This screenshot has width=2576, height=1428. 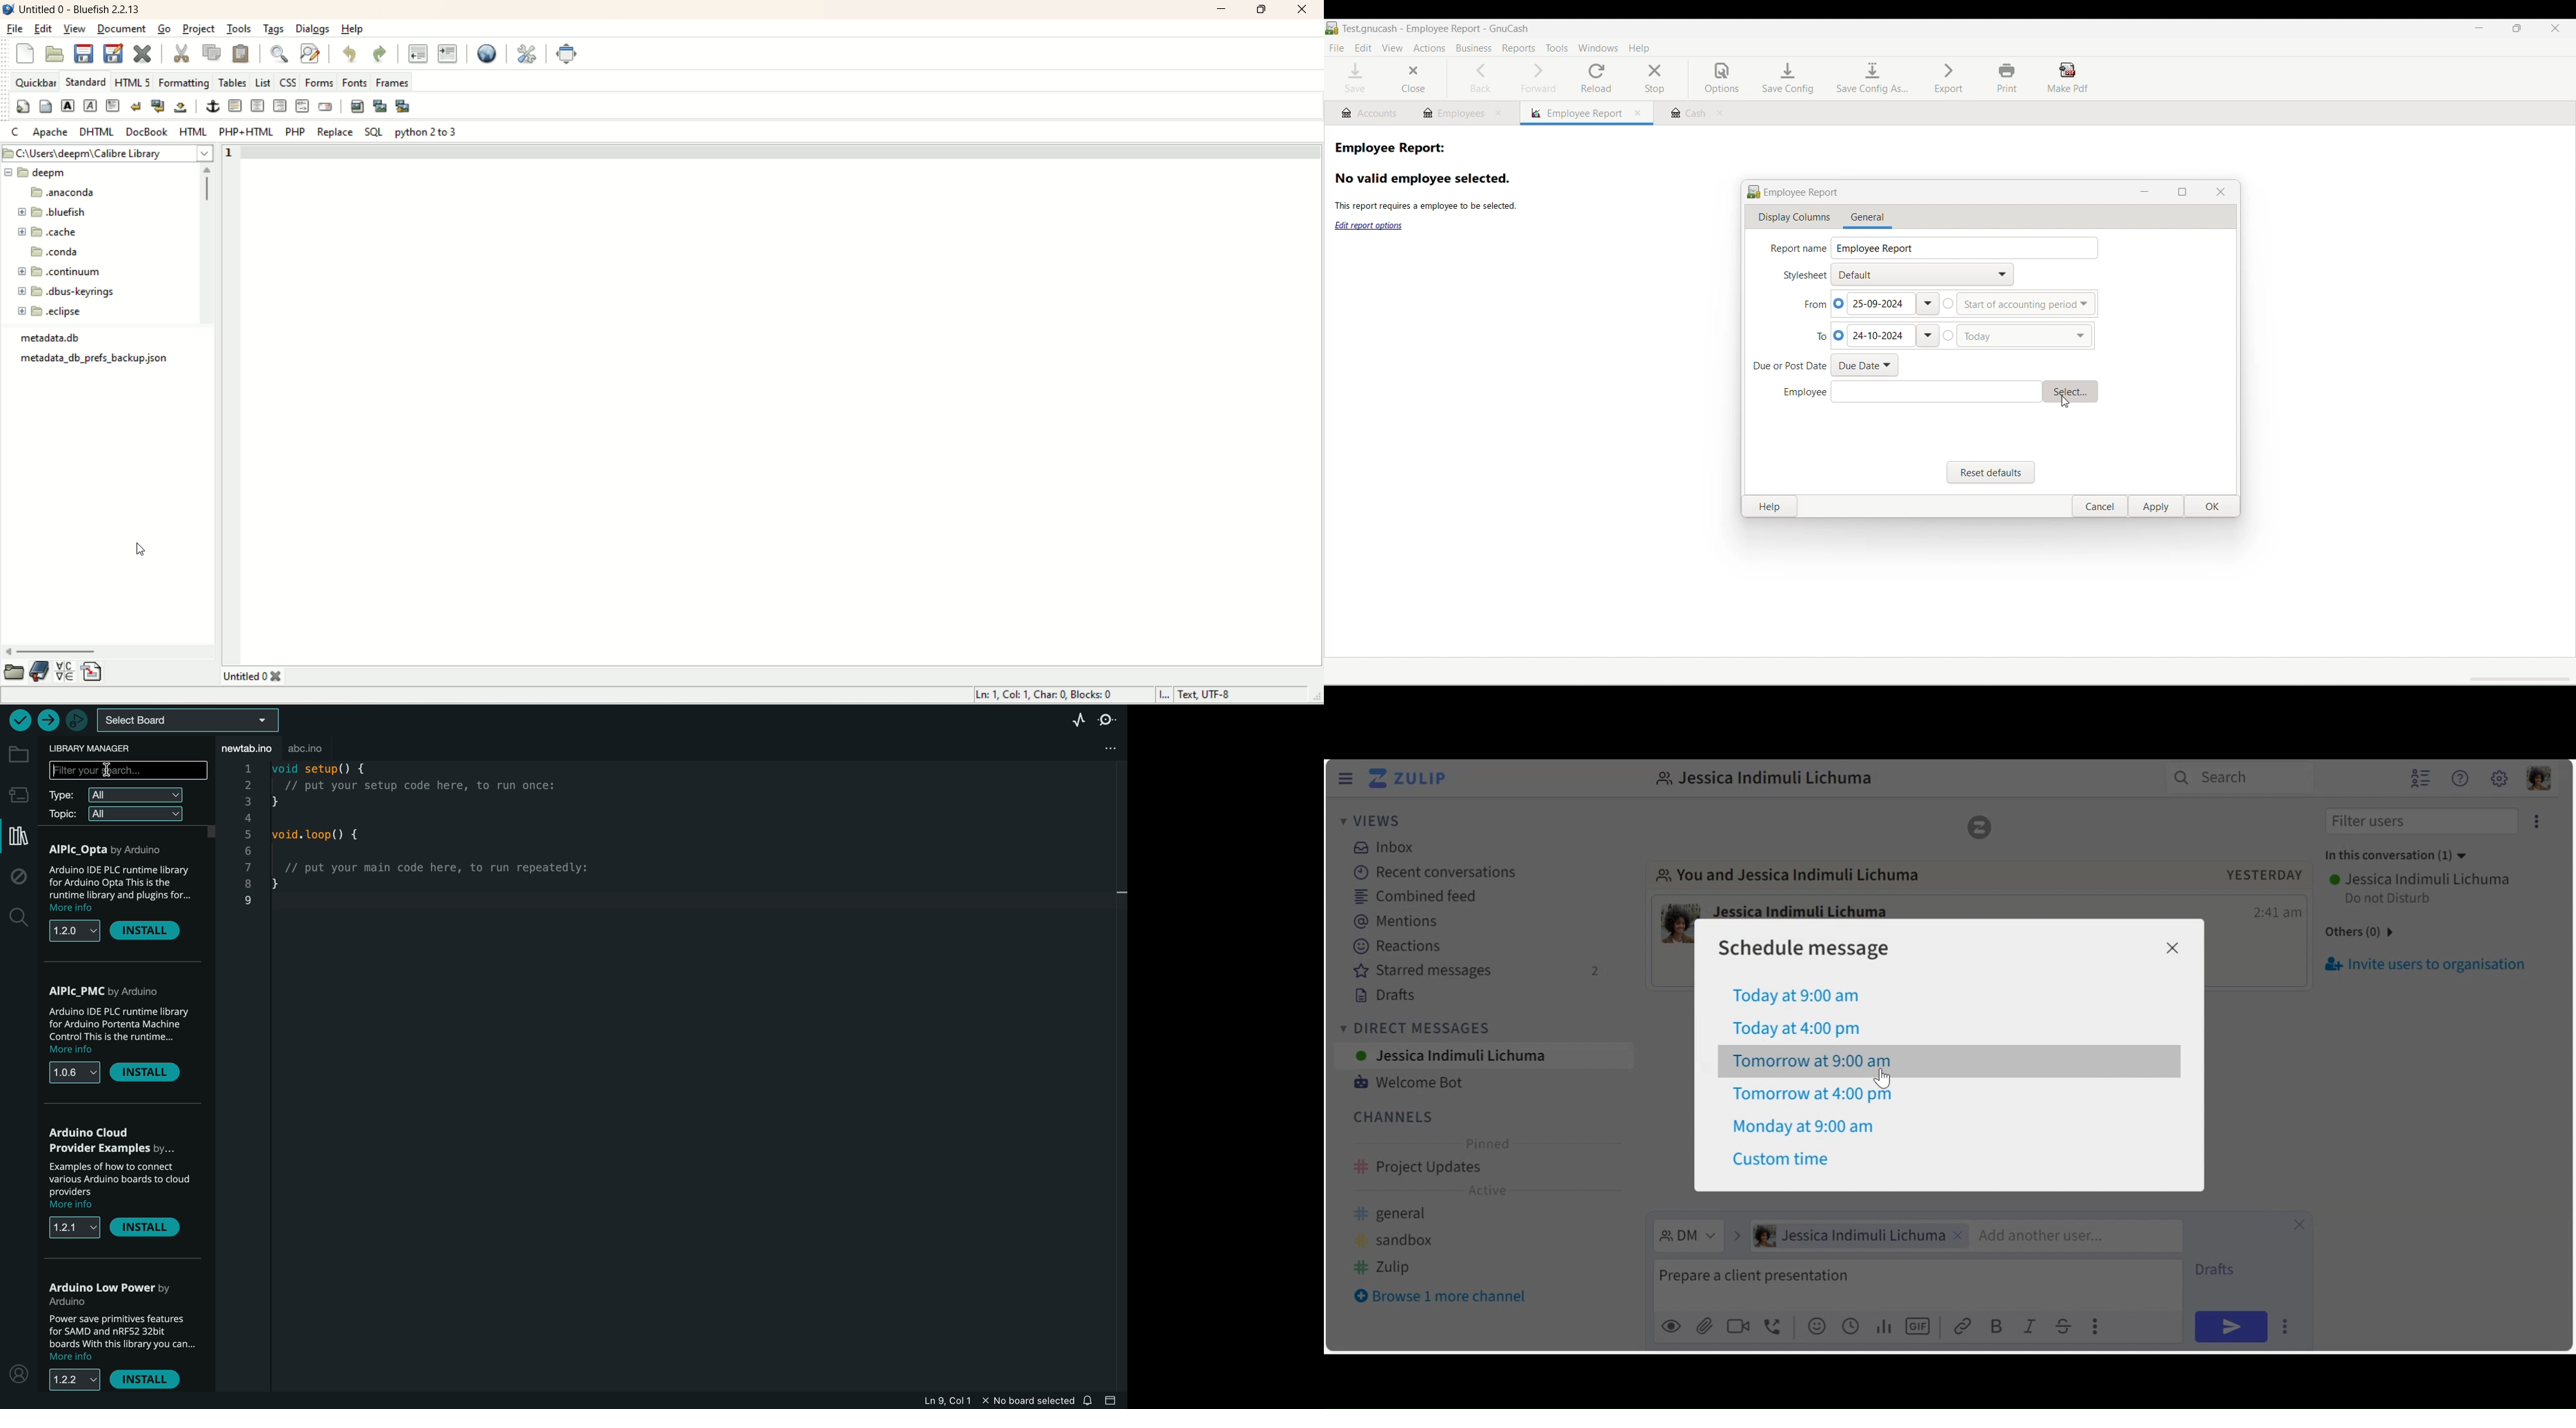 I want to click on PHP, so click(x=296, y=132).